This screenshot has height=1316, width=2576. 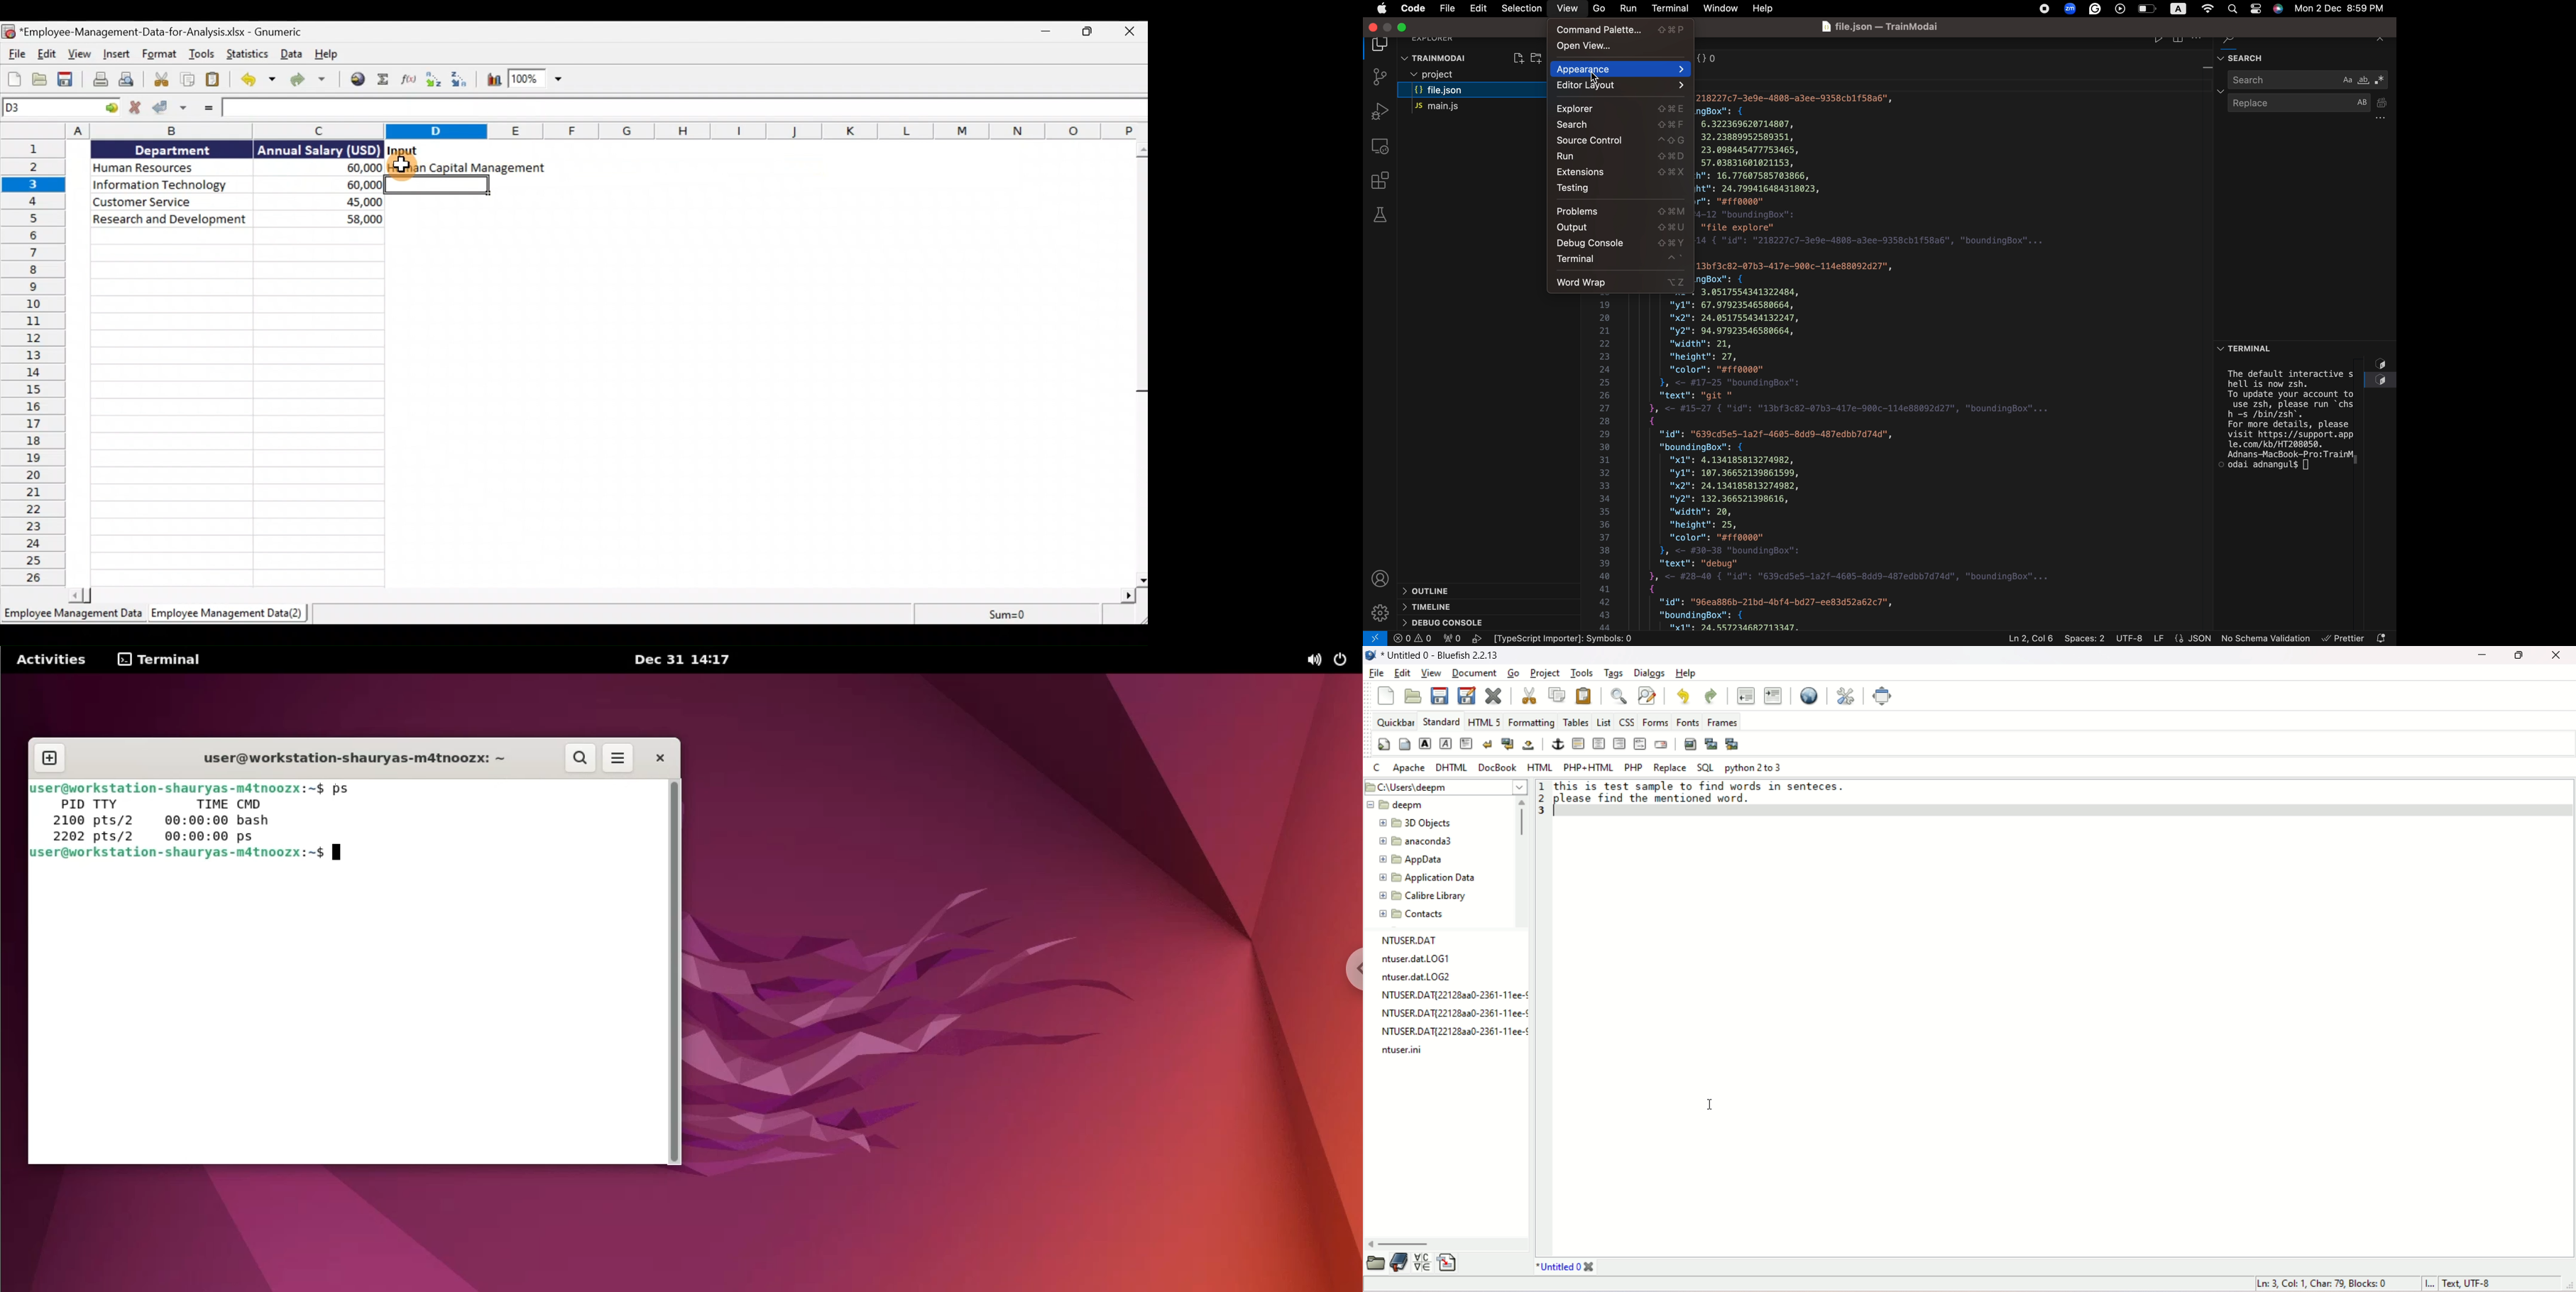 I want to click on Create a new workbook, so click(x=10, y=81).